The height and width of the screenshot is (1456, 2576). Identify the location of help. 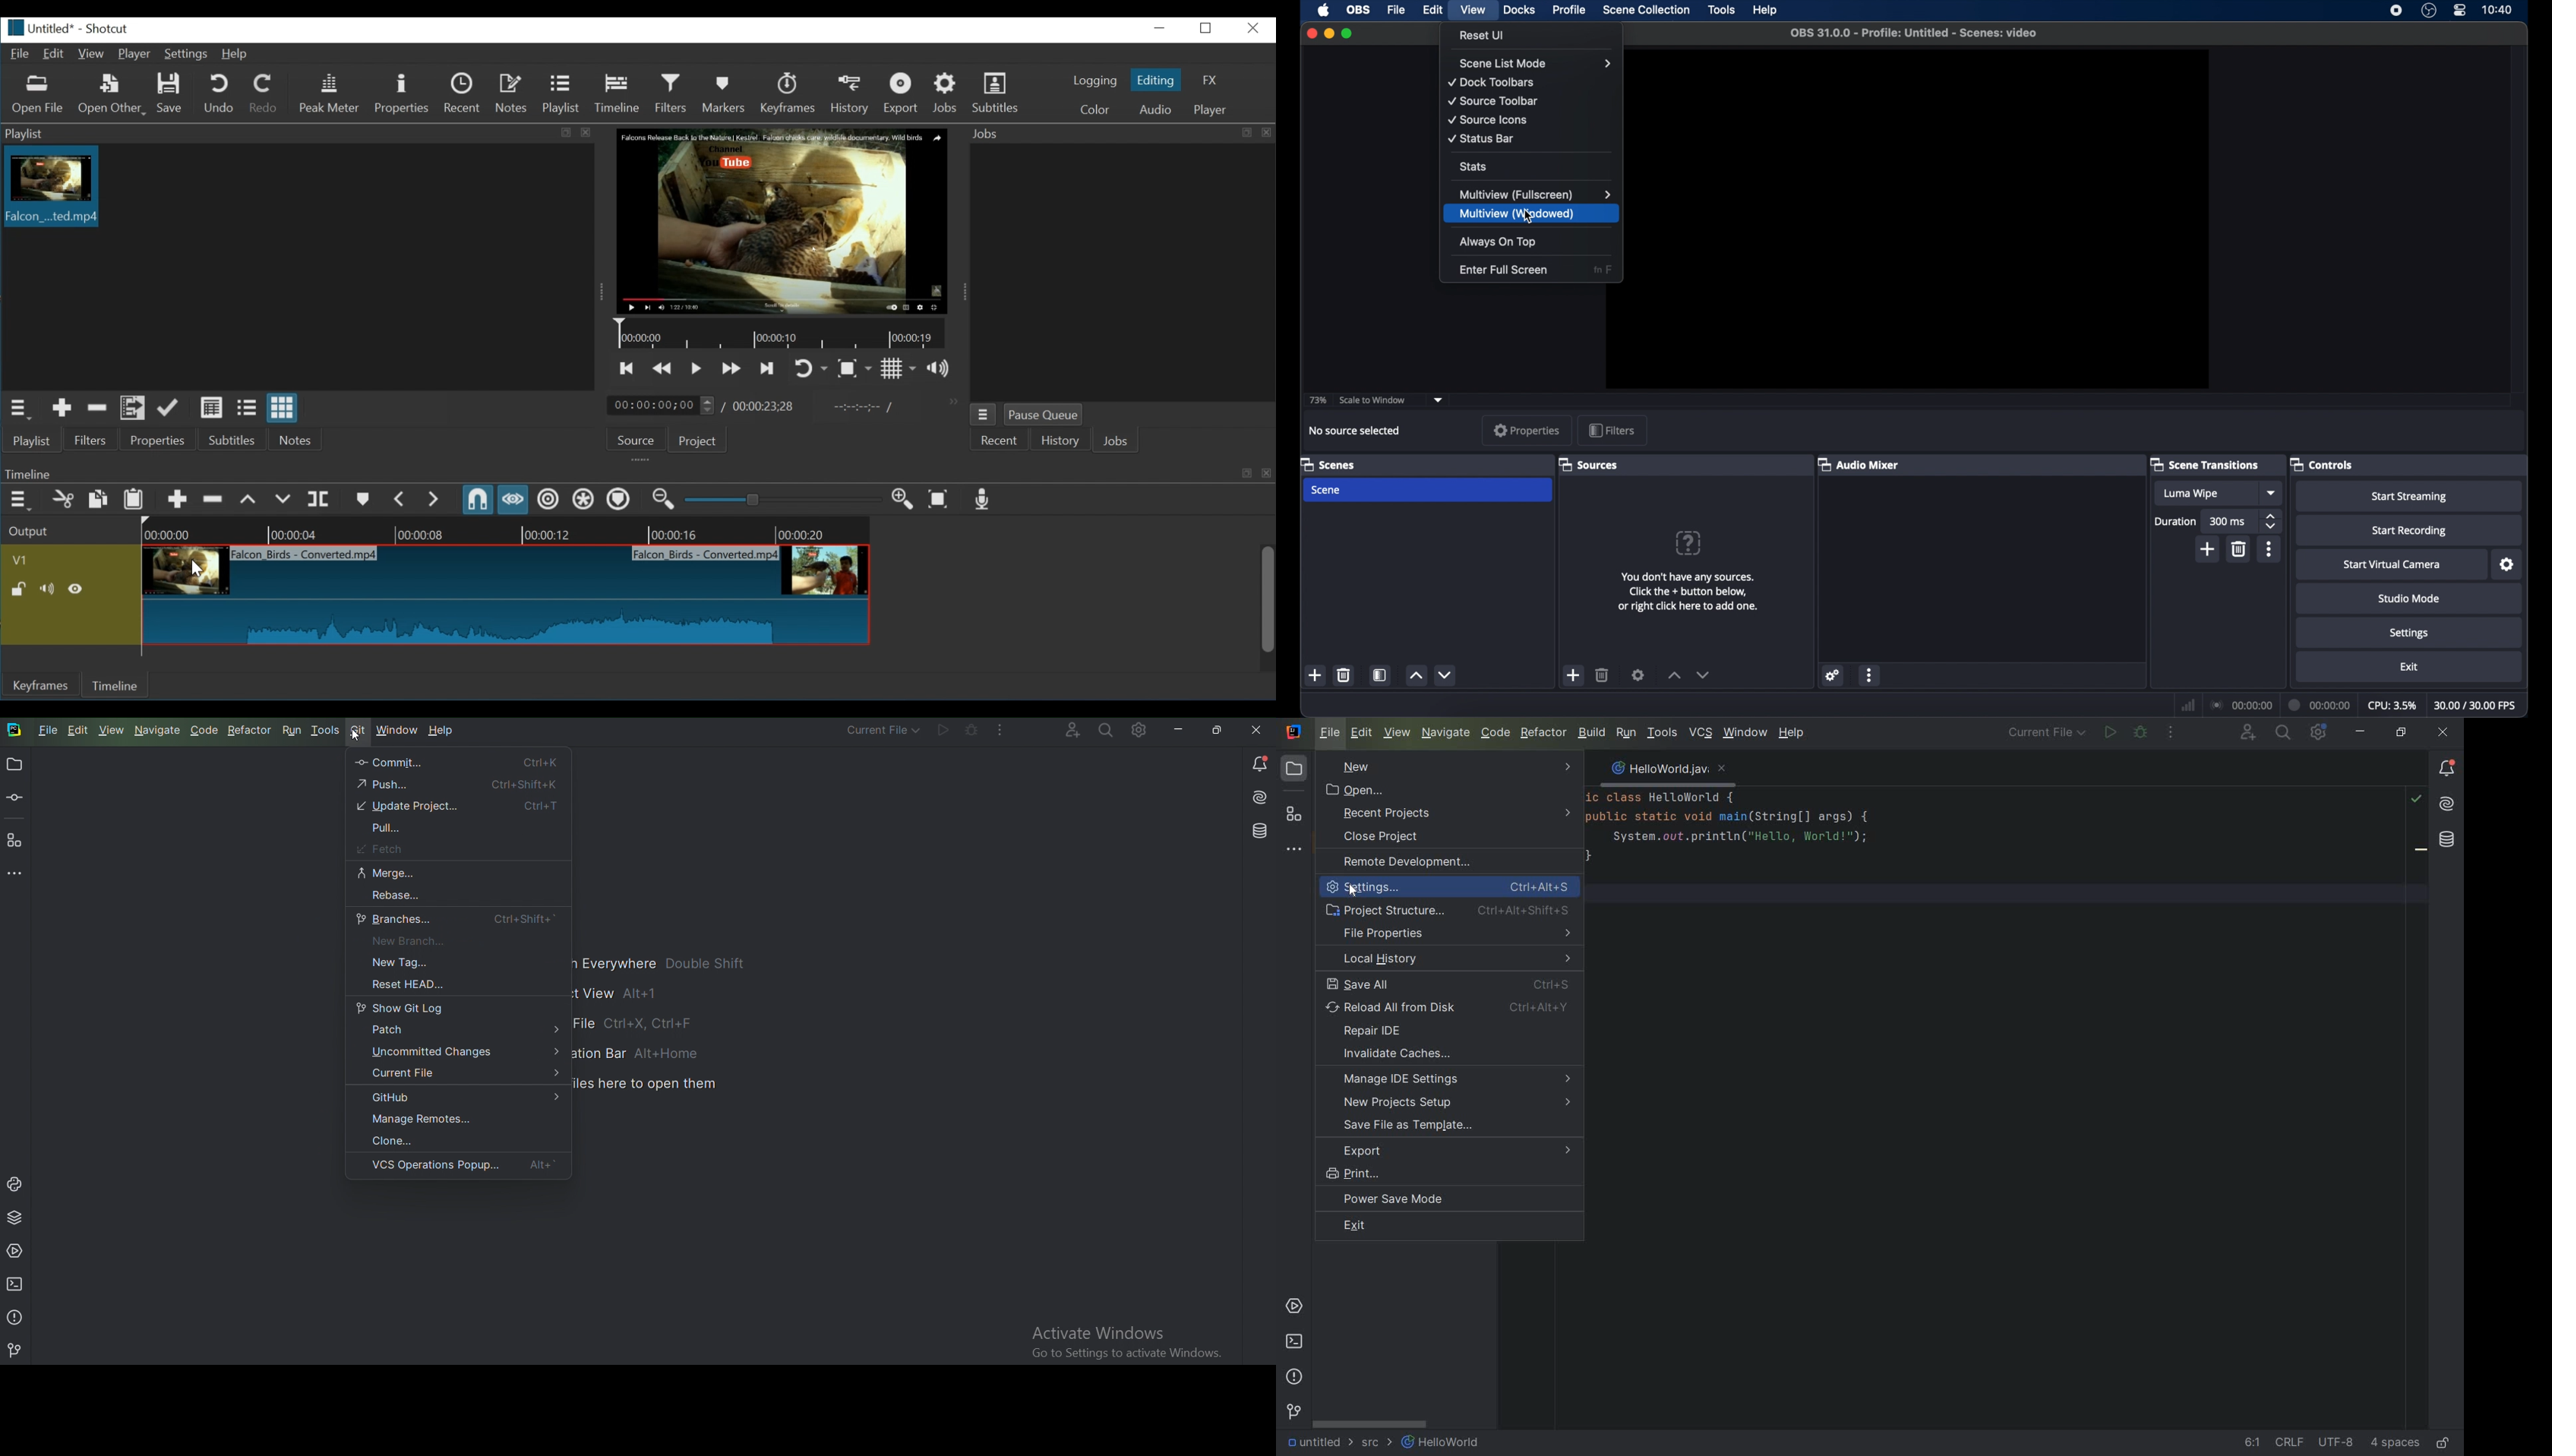
(1766, 11).